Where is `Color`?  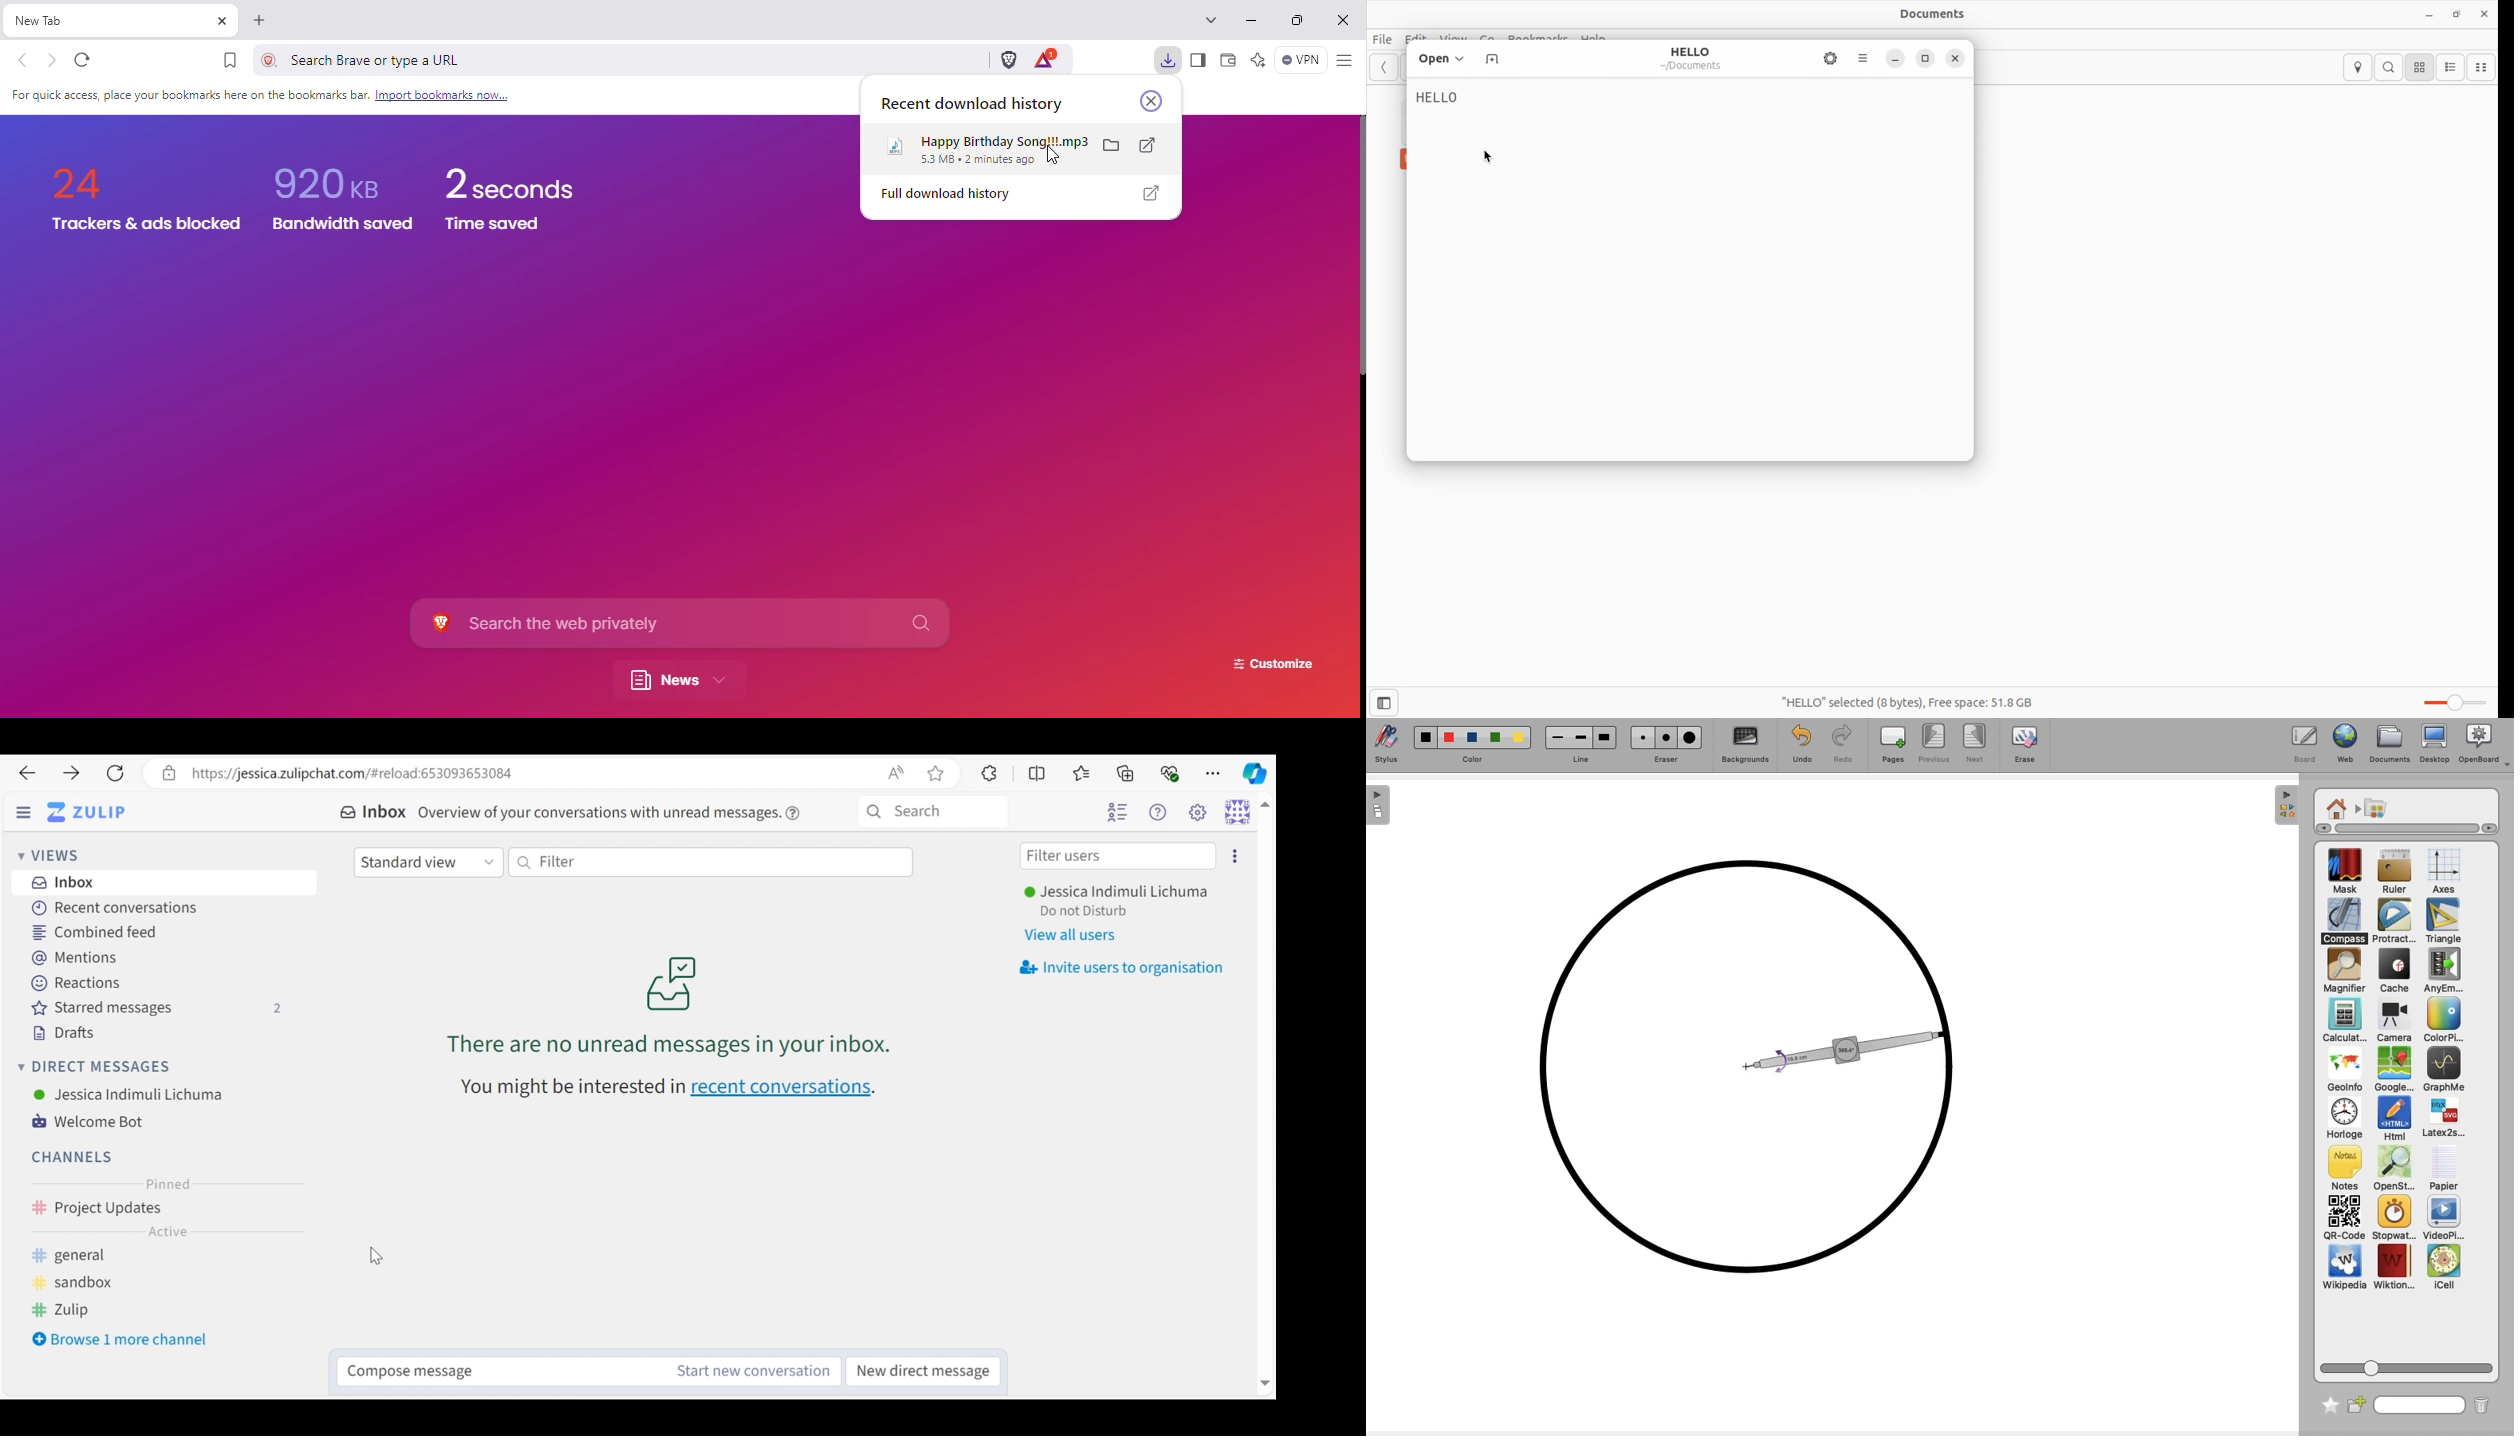
Color is located at coordinates (2441, 1021).